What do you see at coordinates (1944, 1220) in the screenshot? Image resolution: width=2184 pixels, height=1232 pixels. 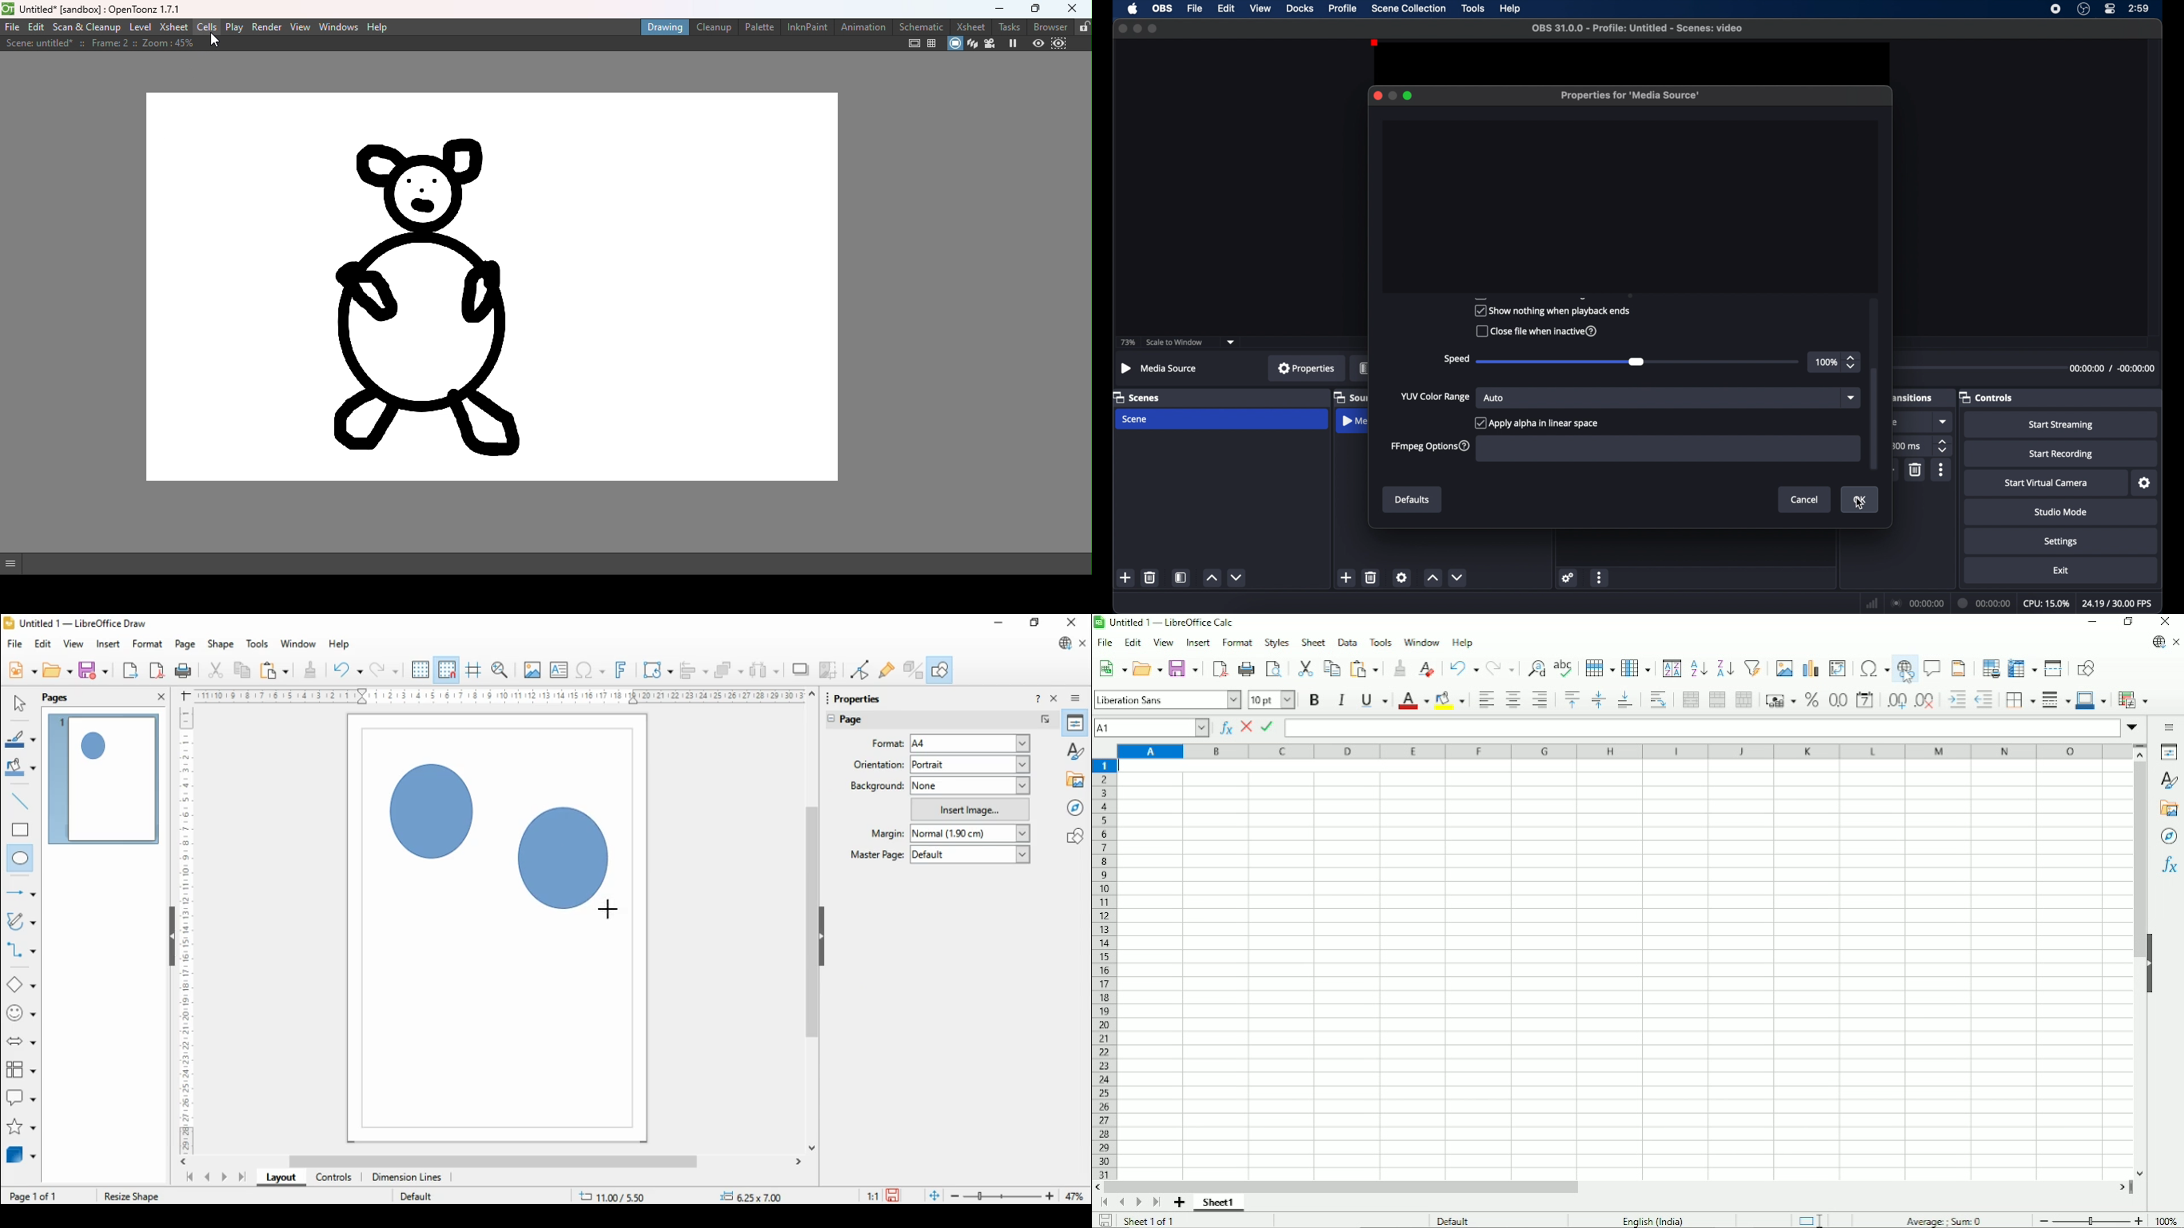 I see `Average, sum 0` at bounding box center [1944, 1220].